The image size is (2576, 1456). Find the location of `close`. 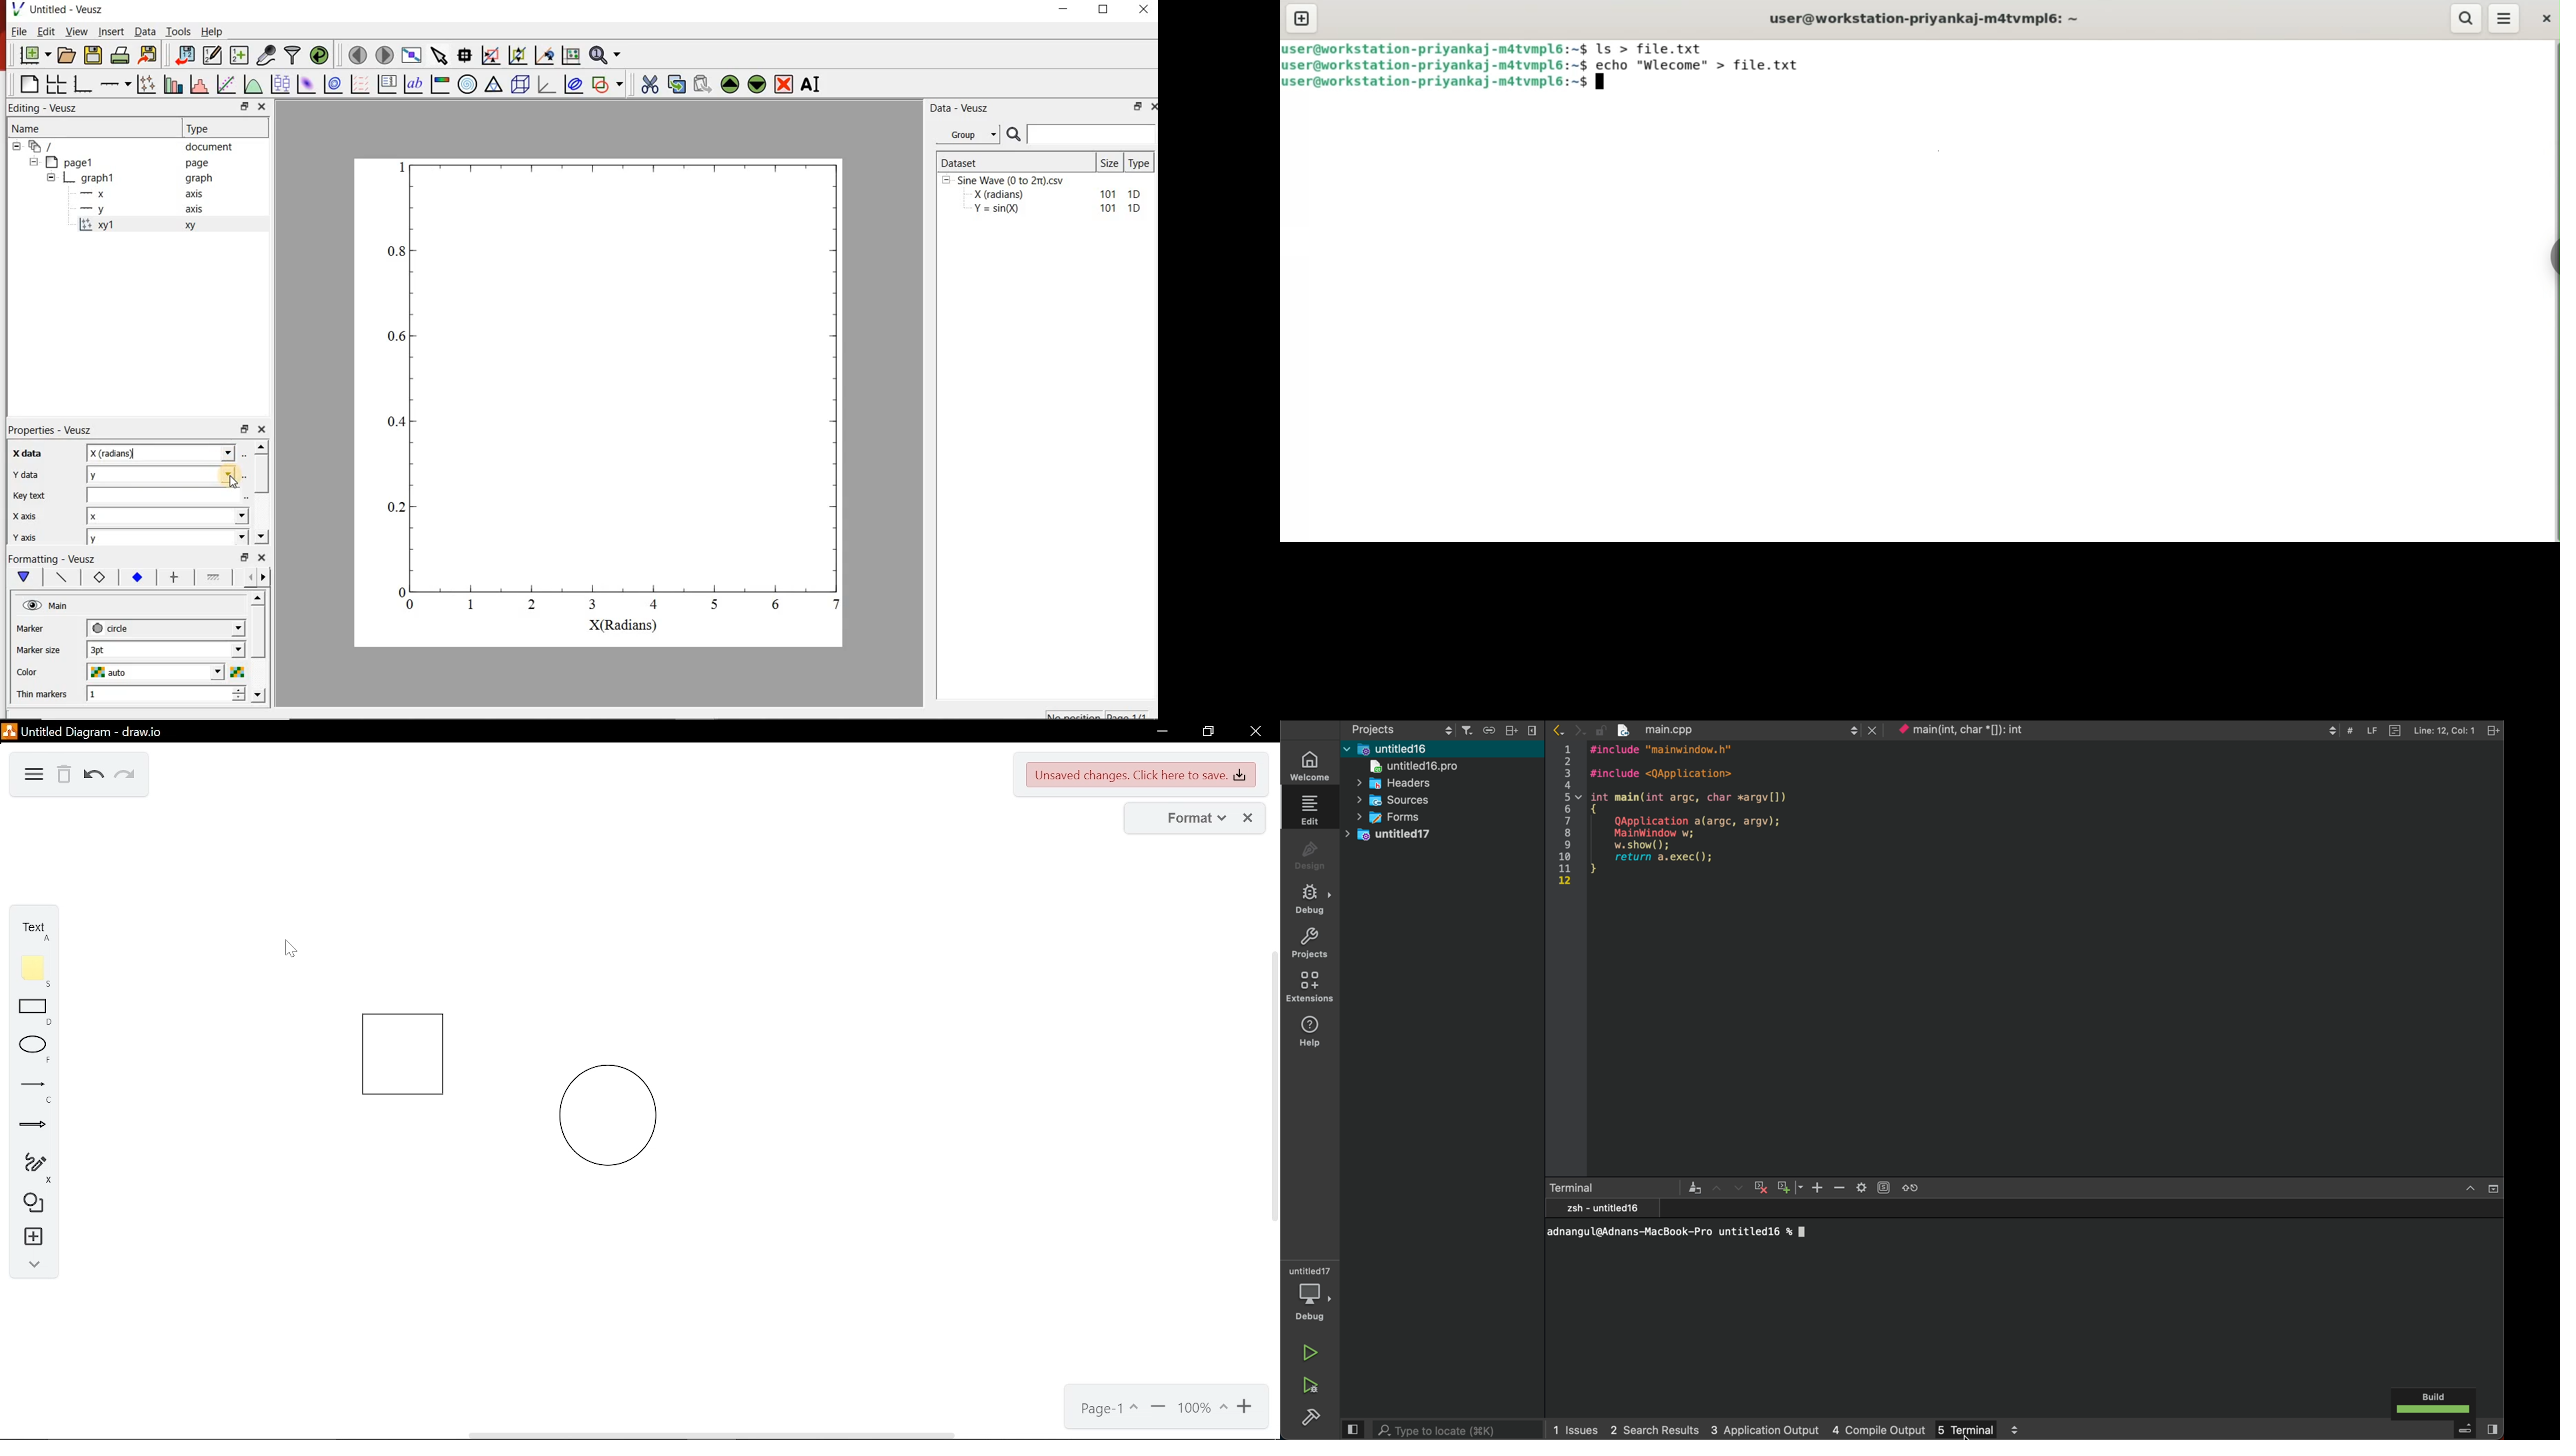

close is located at coordinates (1248, 818).